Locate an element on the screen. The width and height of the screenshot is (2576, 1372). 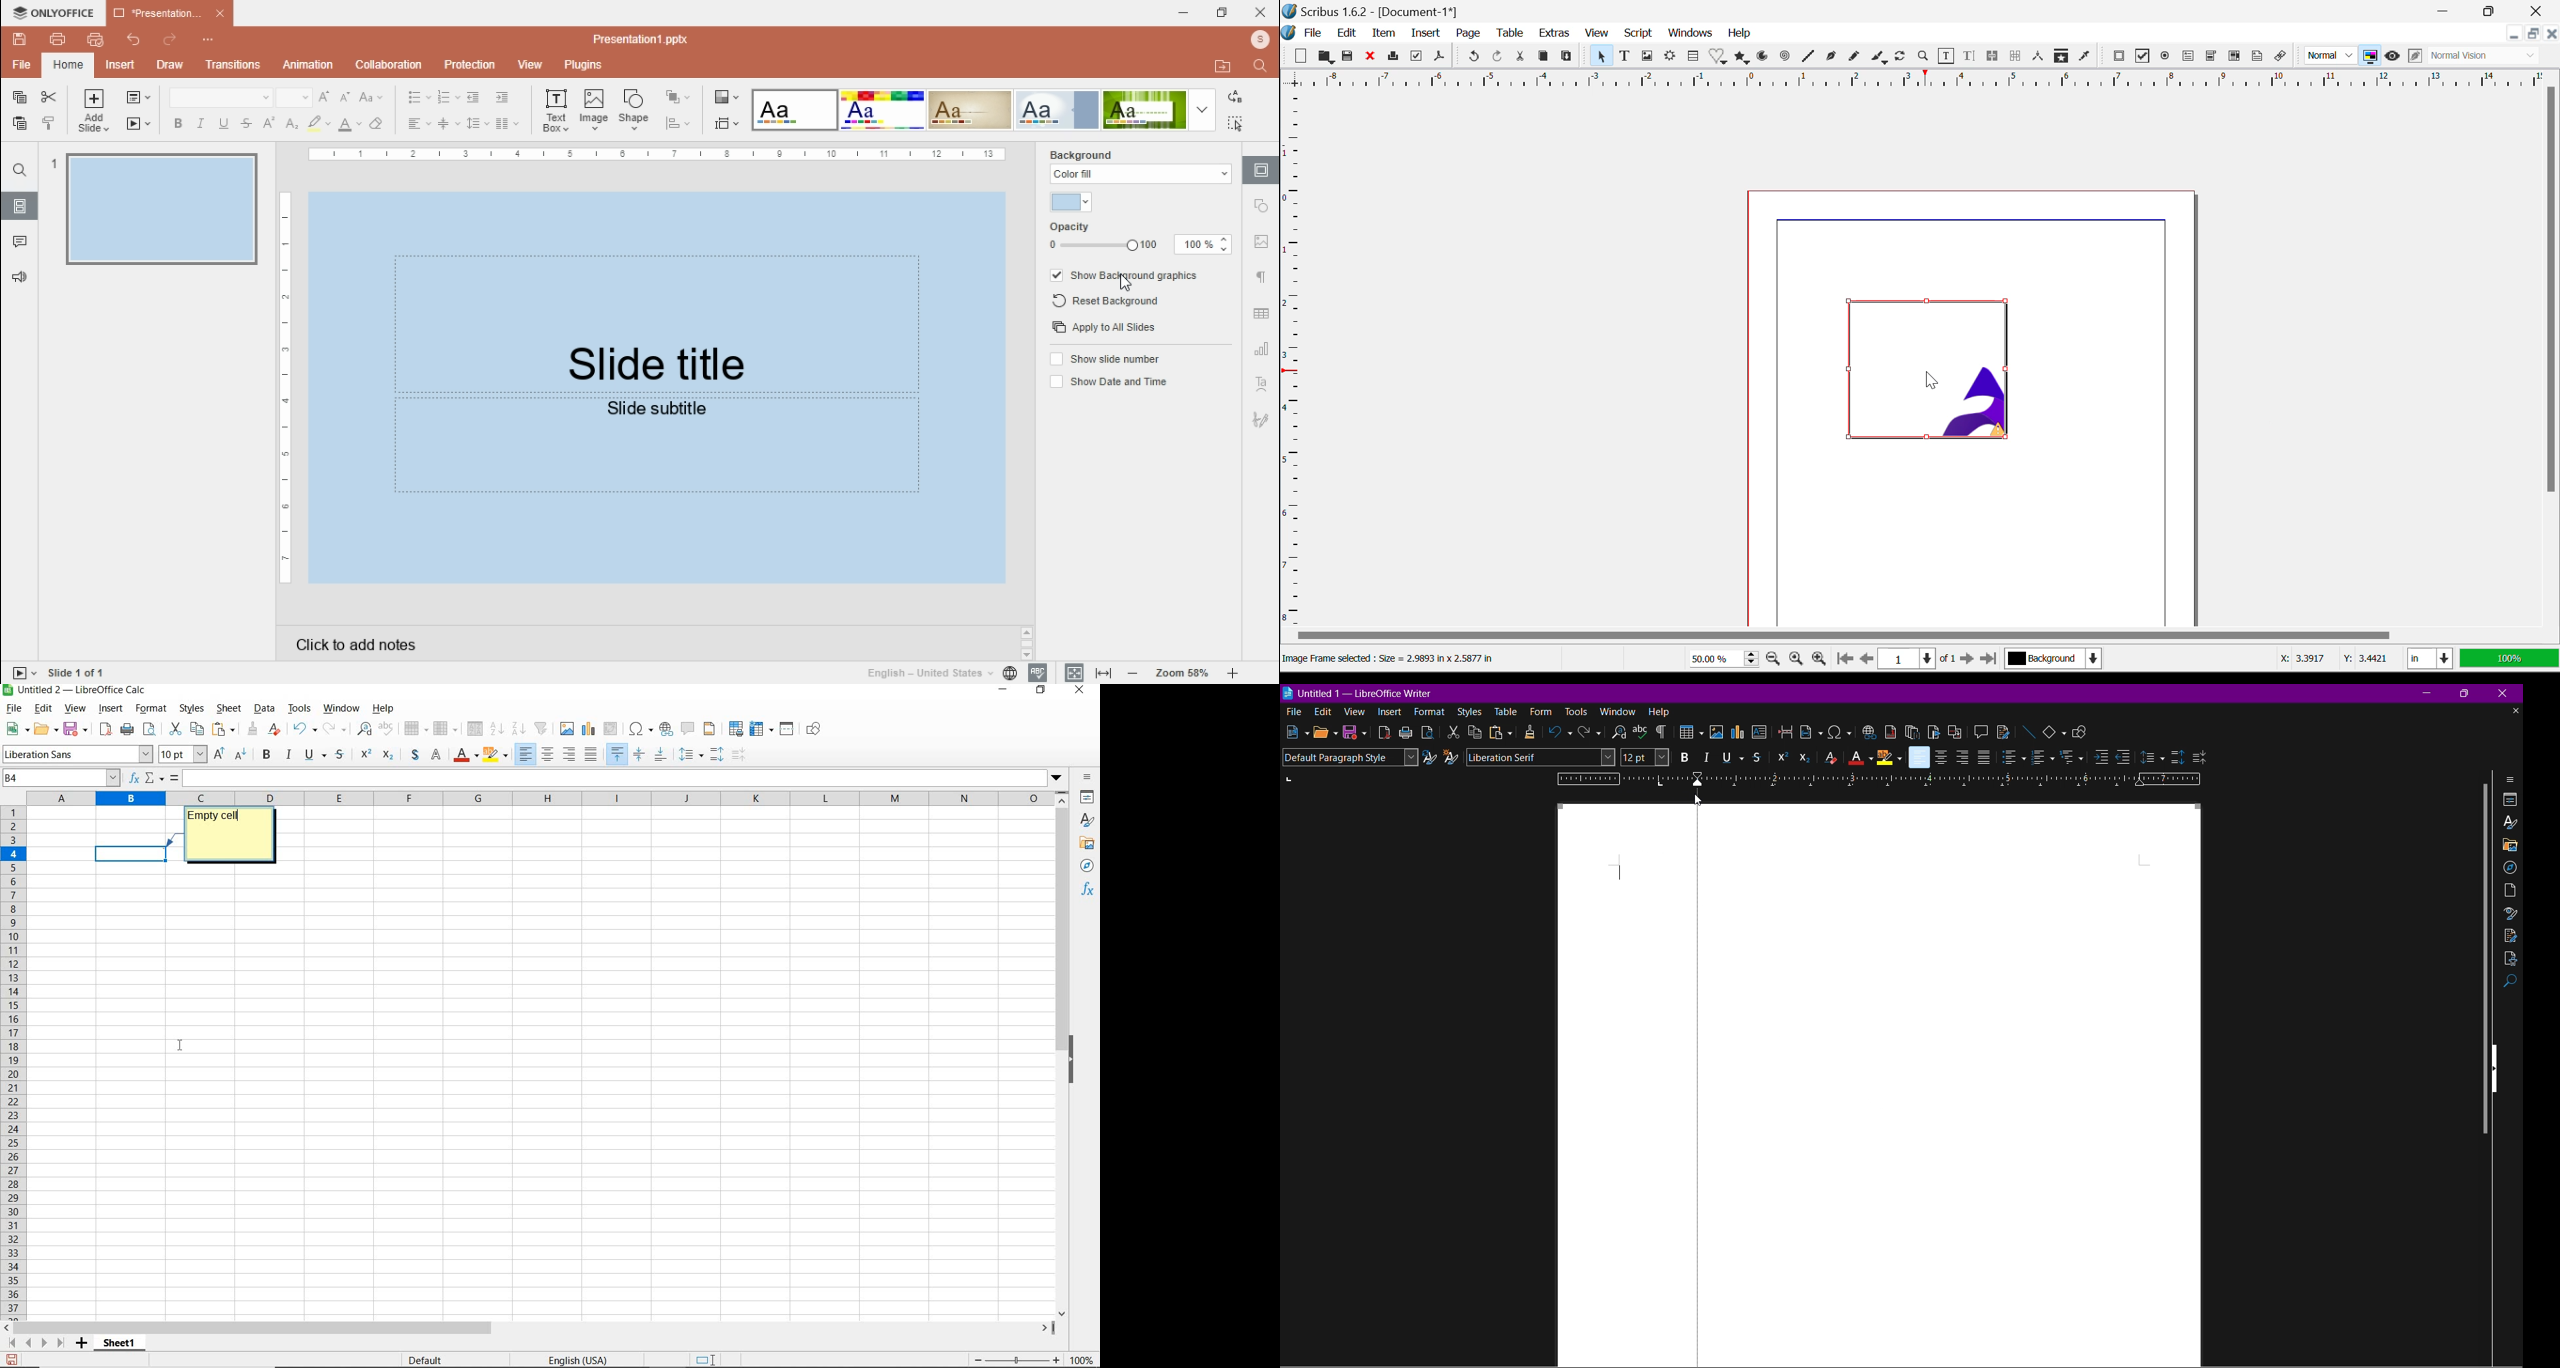
Print is located at coordinates (1393, 56).